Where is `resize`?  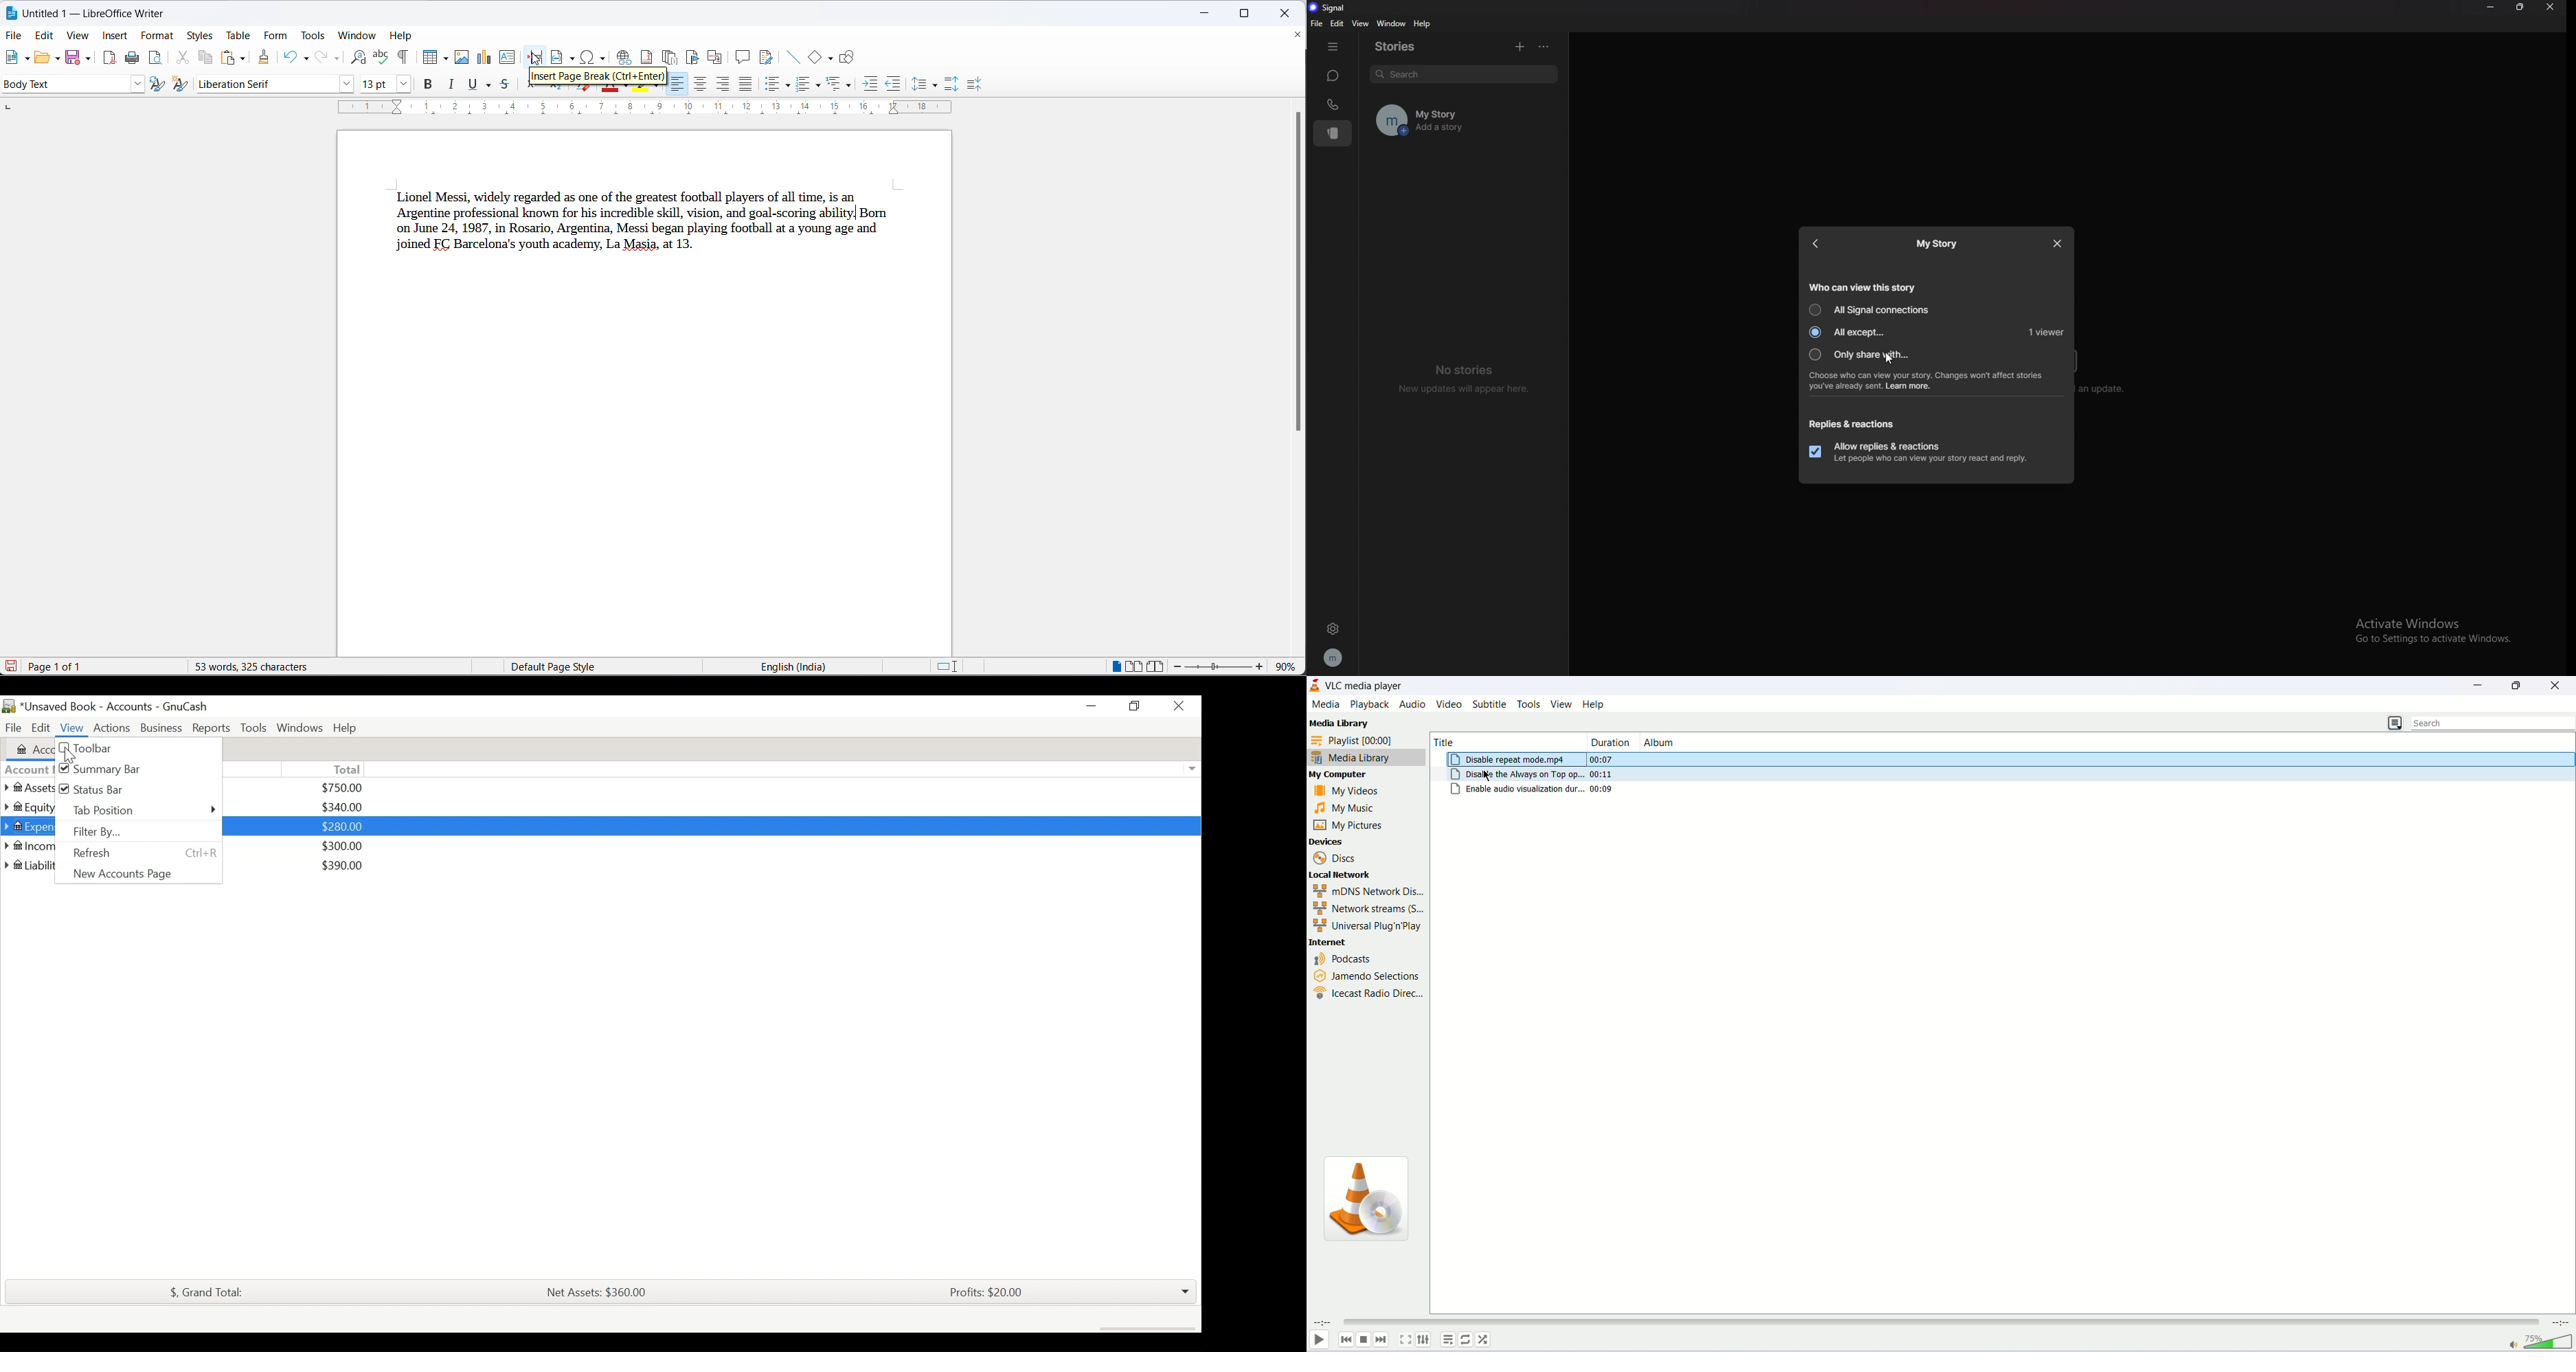
resize is located at coordinates (2520, 7).